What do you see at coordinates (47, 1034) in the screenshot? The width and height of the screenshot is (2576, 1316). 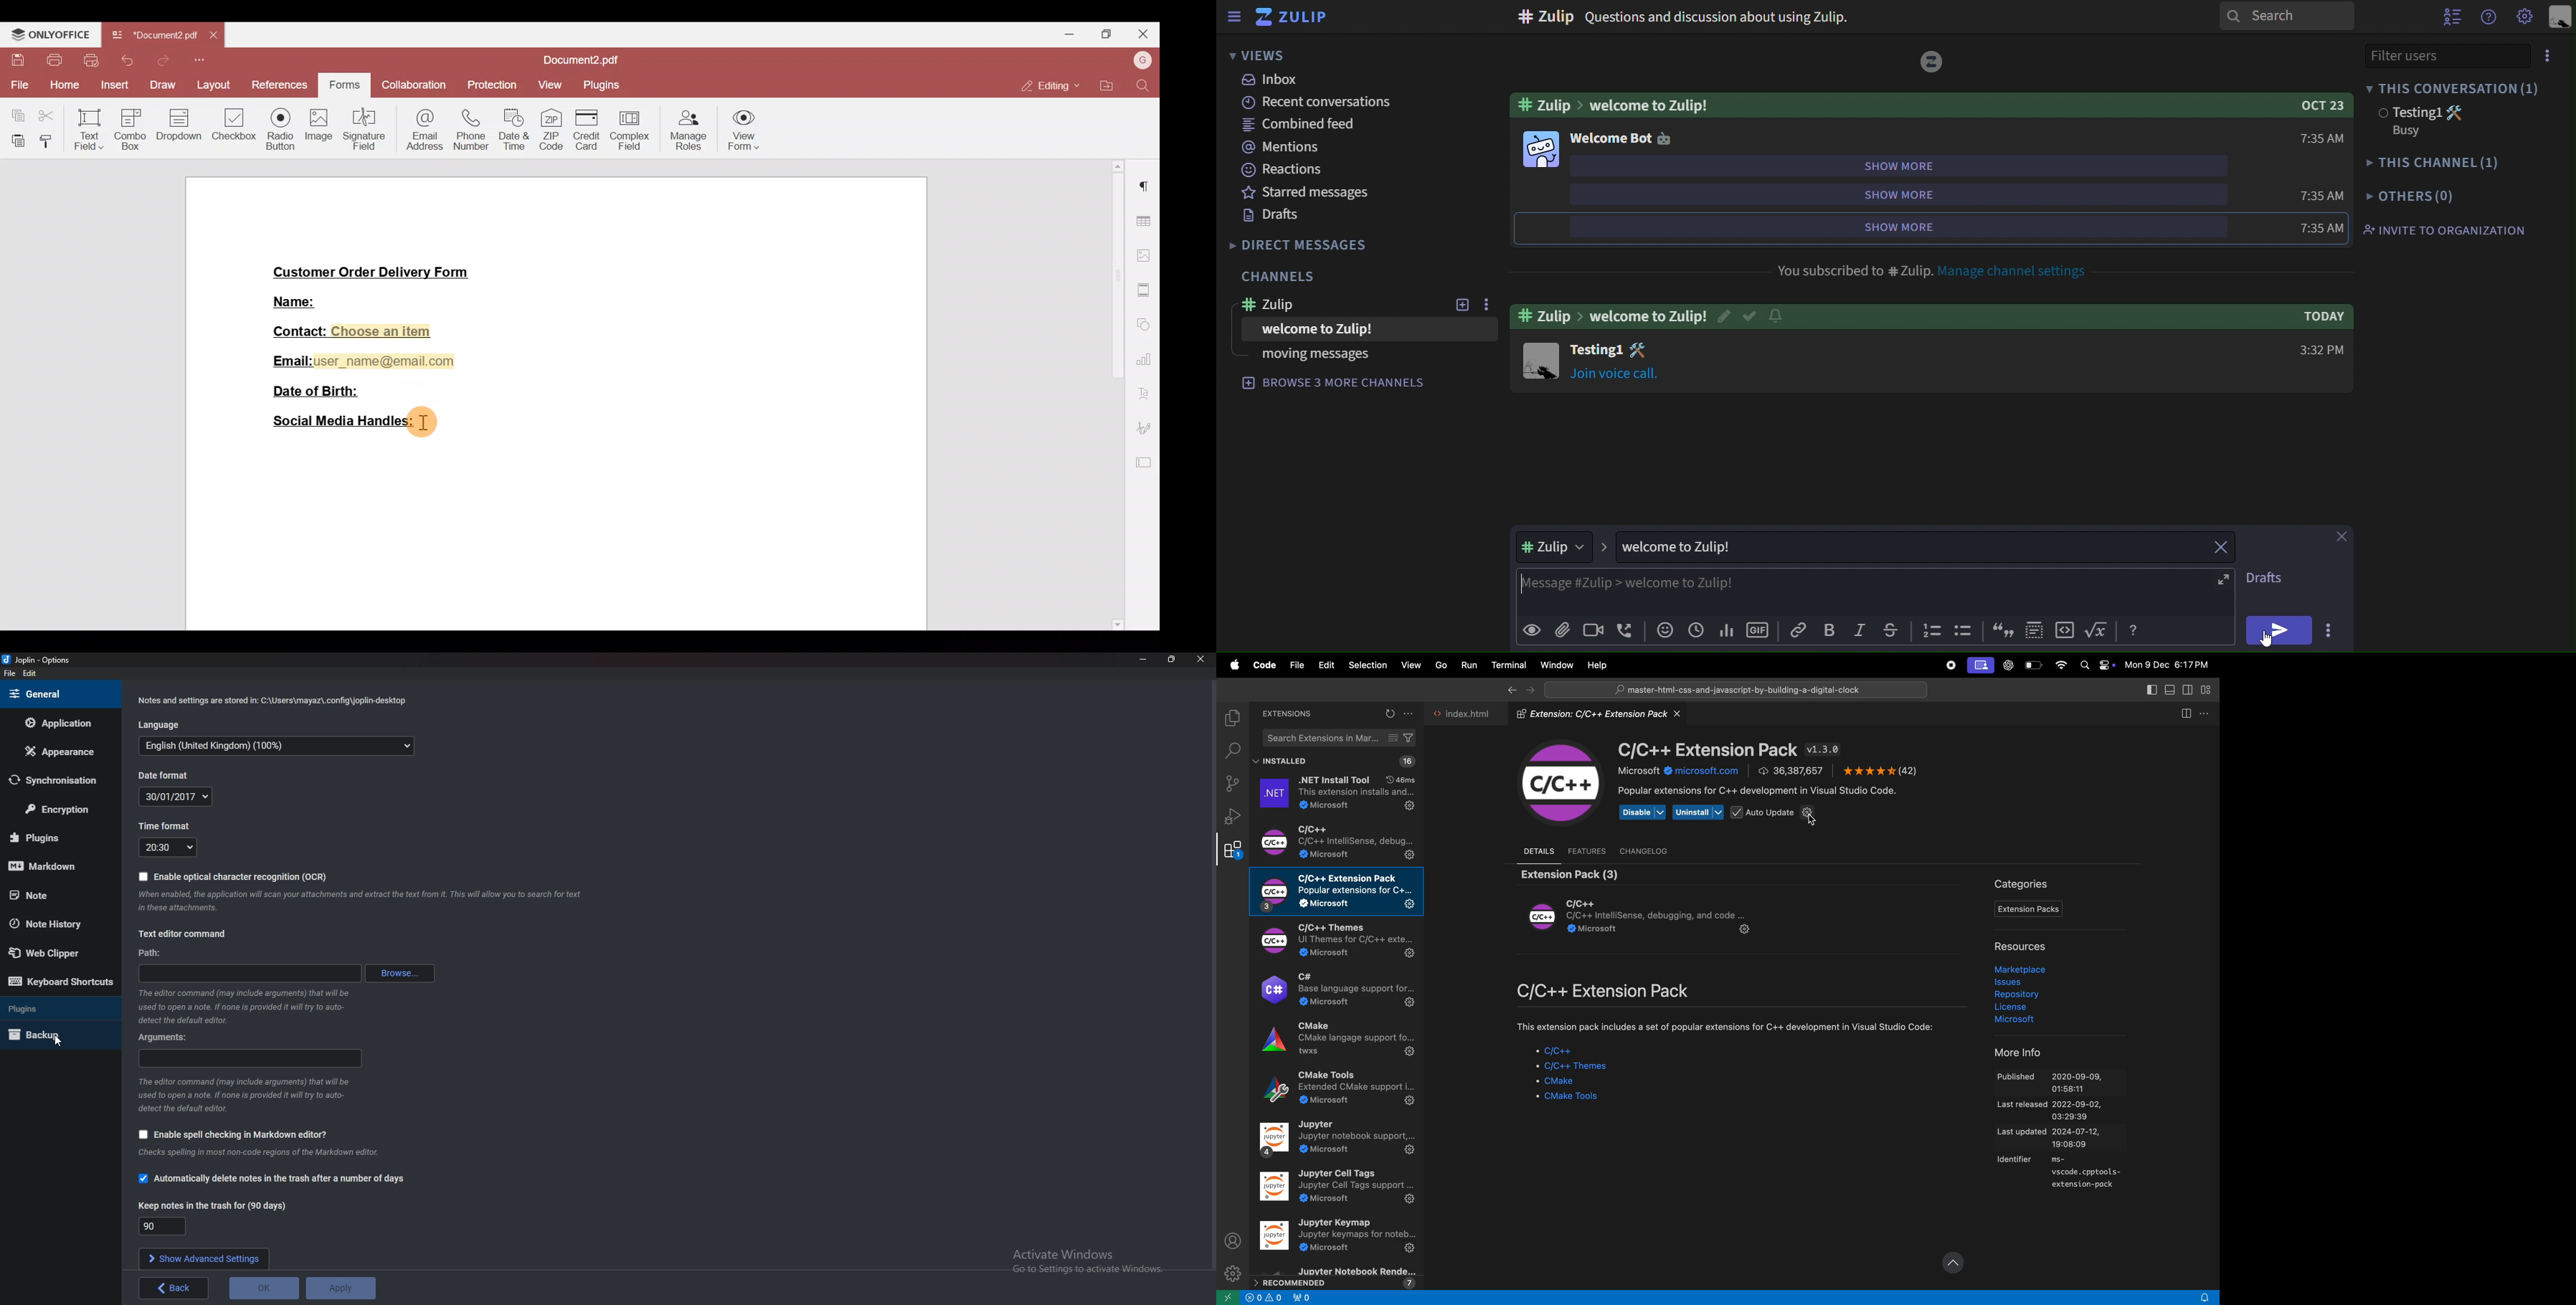 I see `Back up` at bounding box center [47, 1034].